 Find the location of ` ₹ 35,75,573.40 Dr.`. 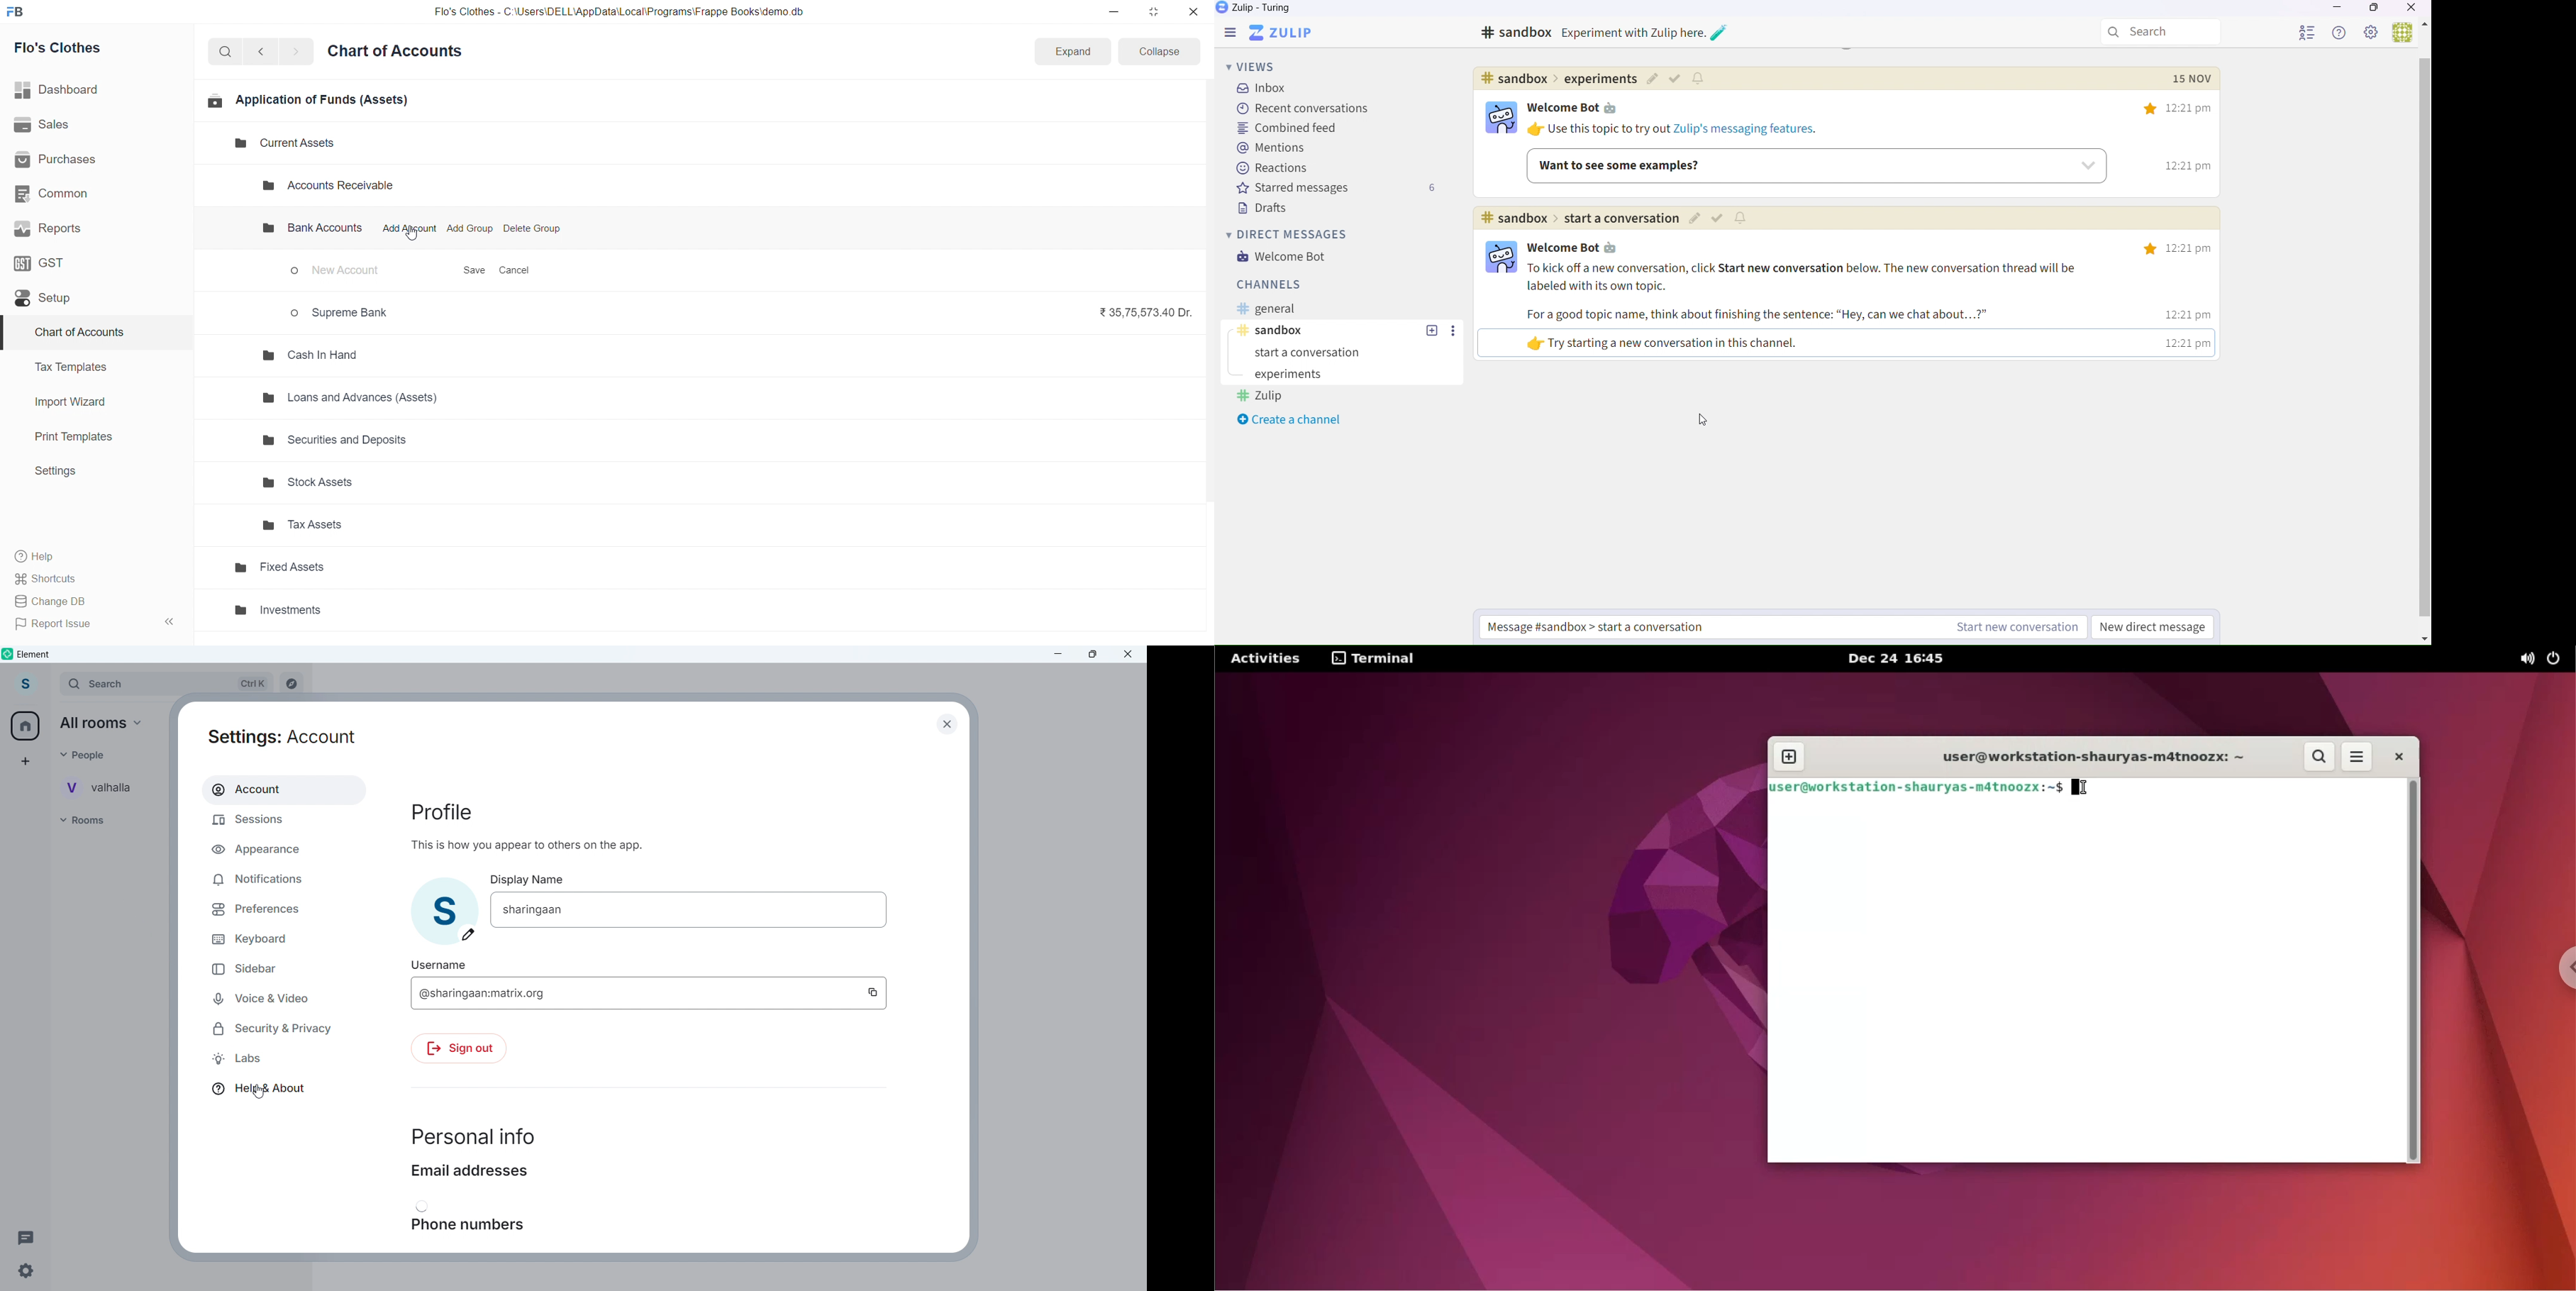

 ₹ 35,75,573.40 Dr. is located at coordinates (1142, 311).